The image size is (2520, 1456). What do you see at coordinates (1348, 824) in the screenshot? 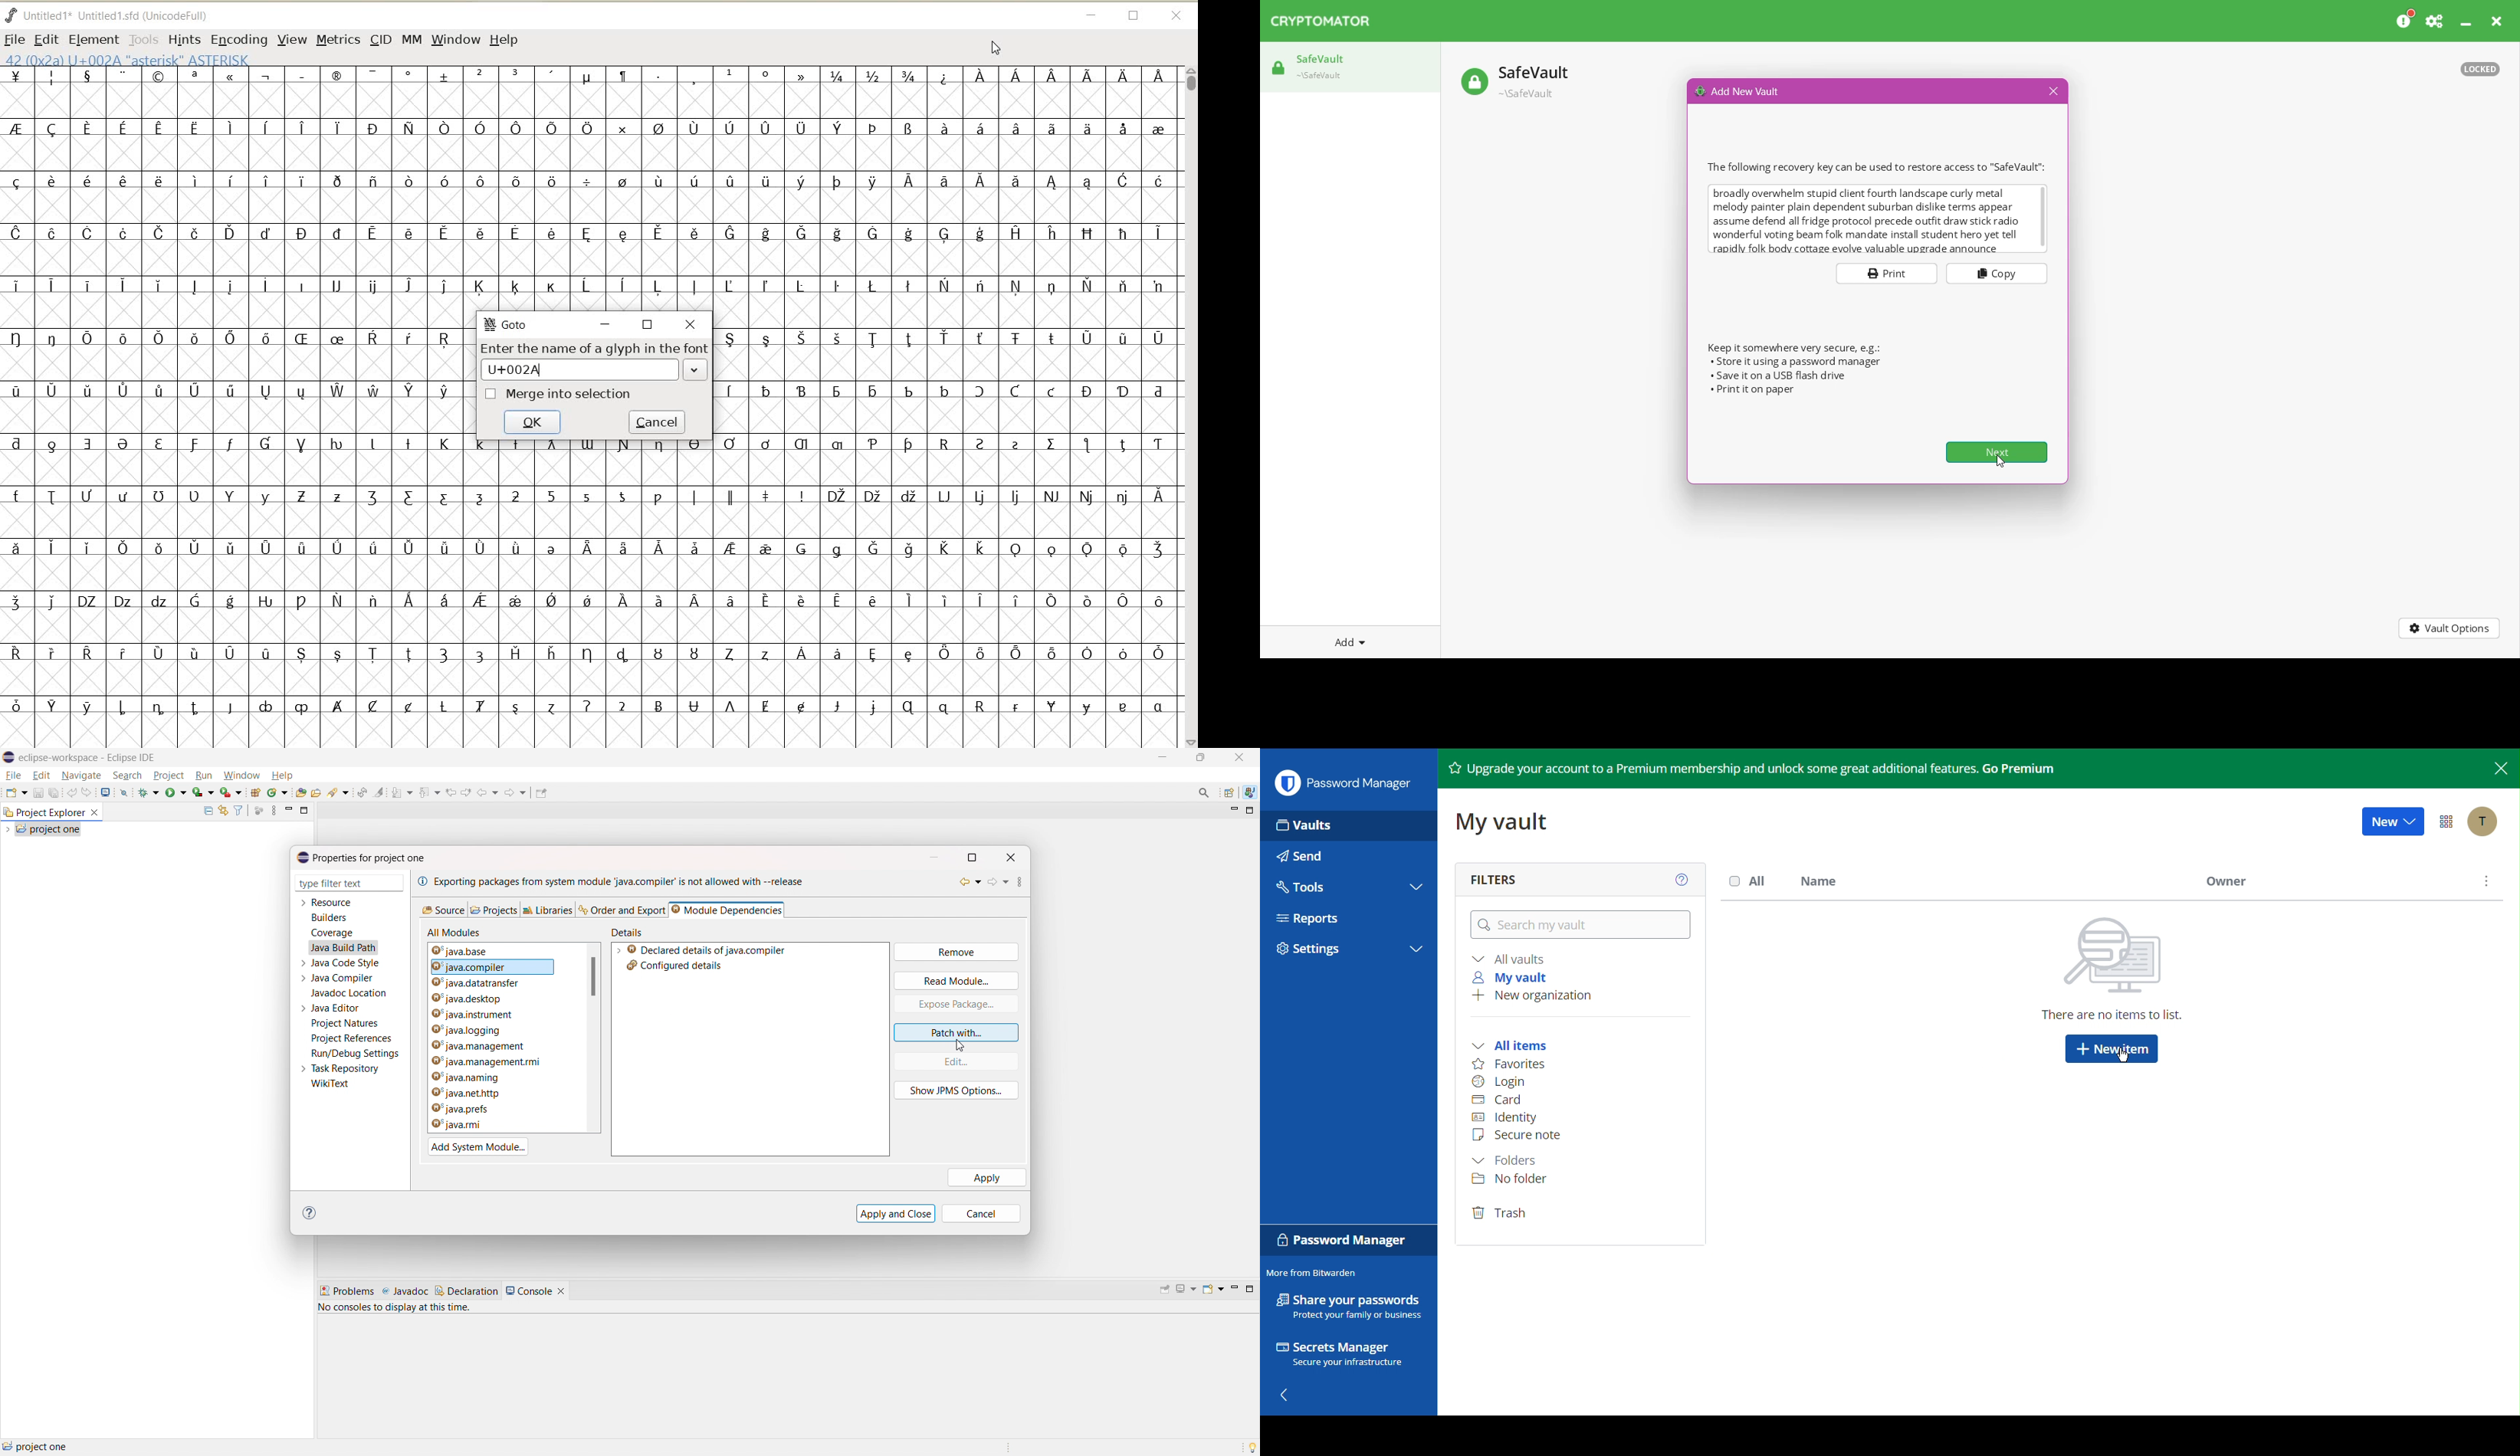
I see `Vaults` at bounding box center [1348, 824].